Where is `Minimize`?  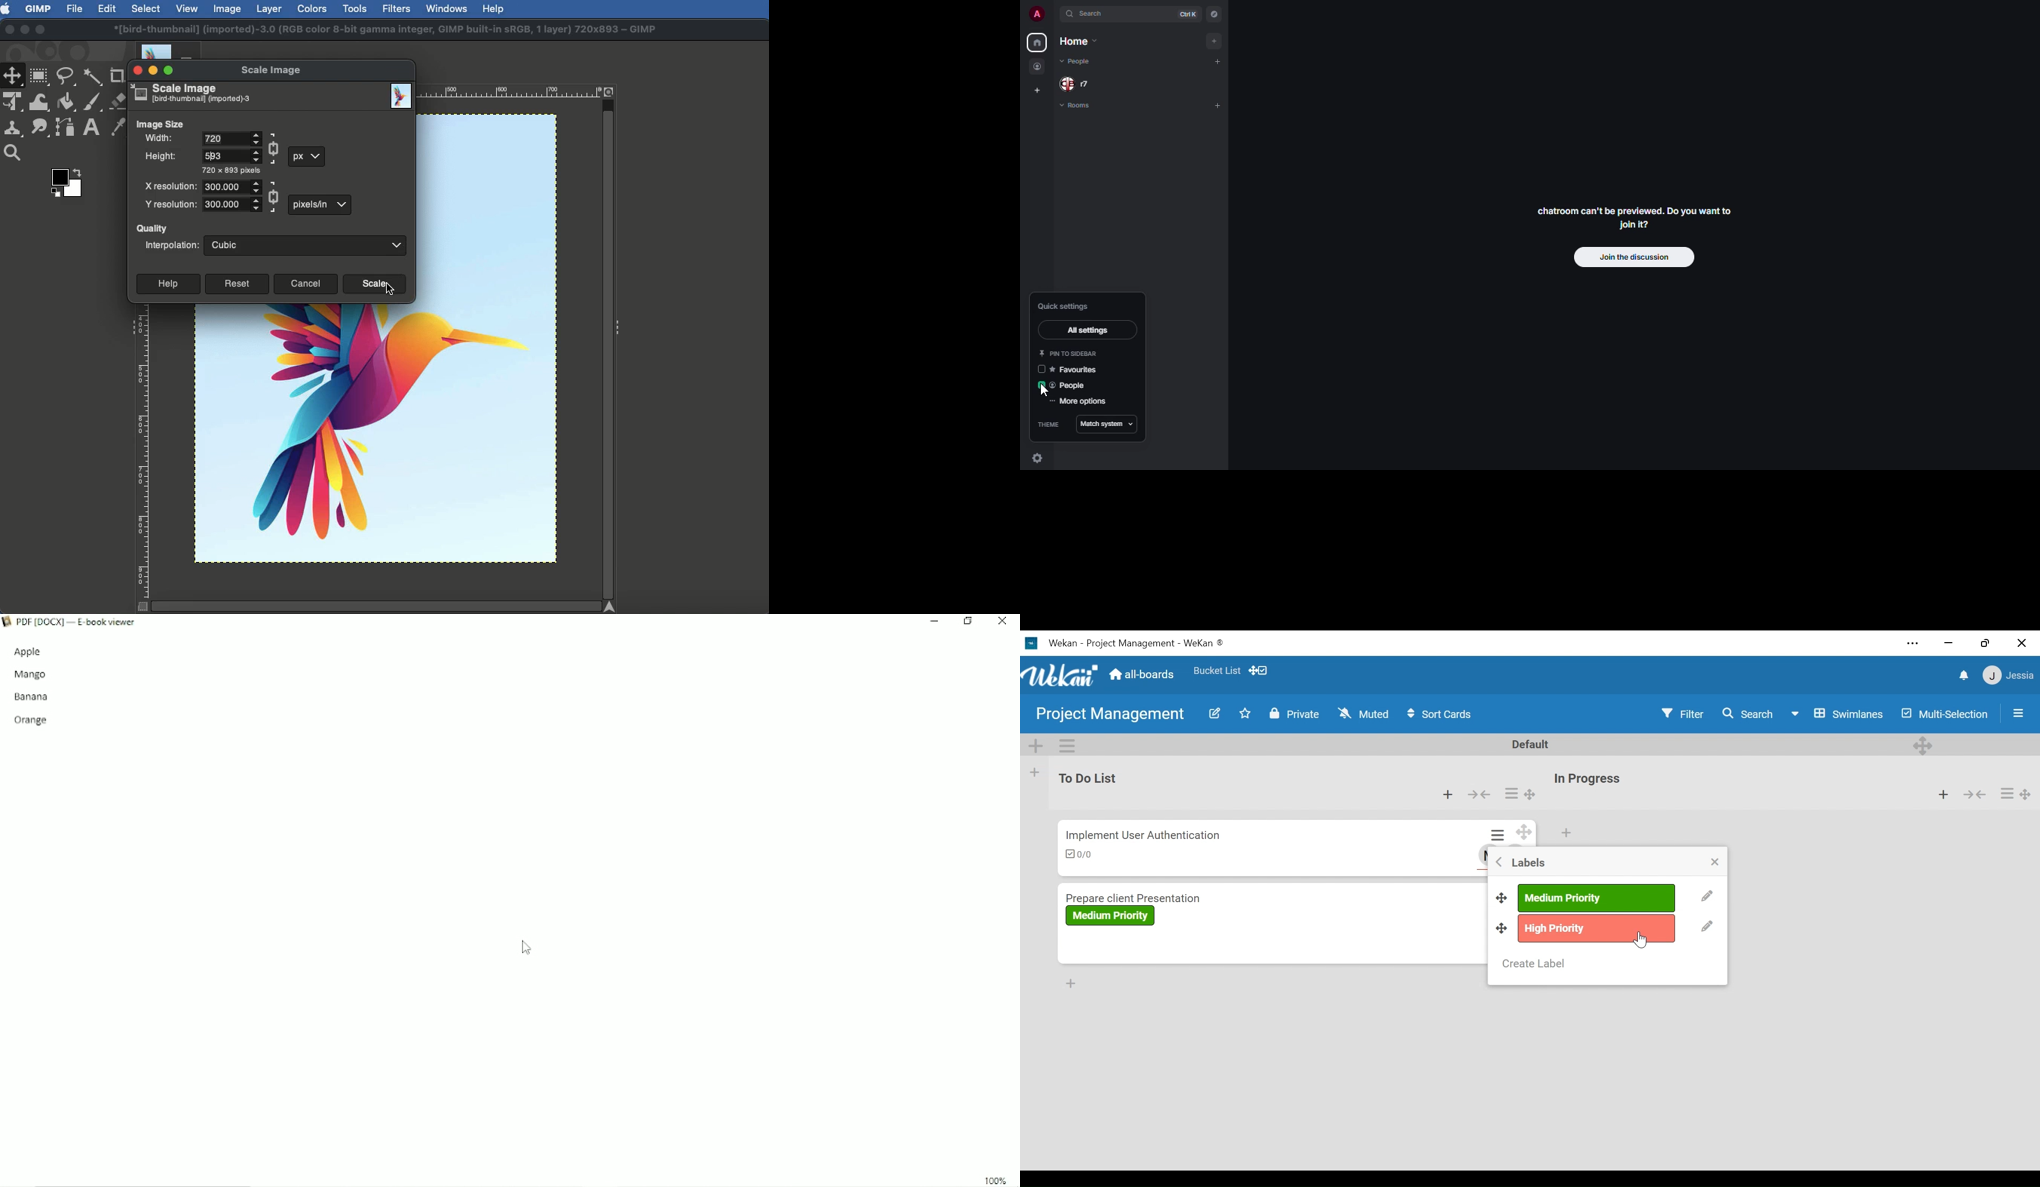
Minimize is located at coordinates (24, 29).